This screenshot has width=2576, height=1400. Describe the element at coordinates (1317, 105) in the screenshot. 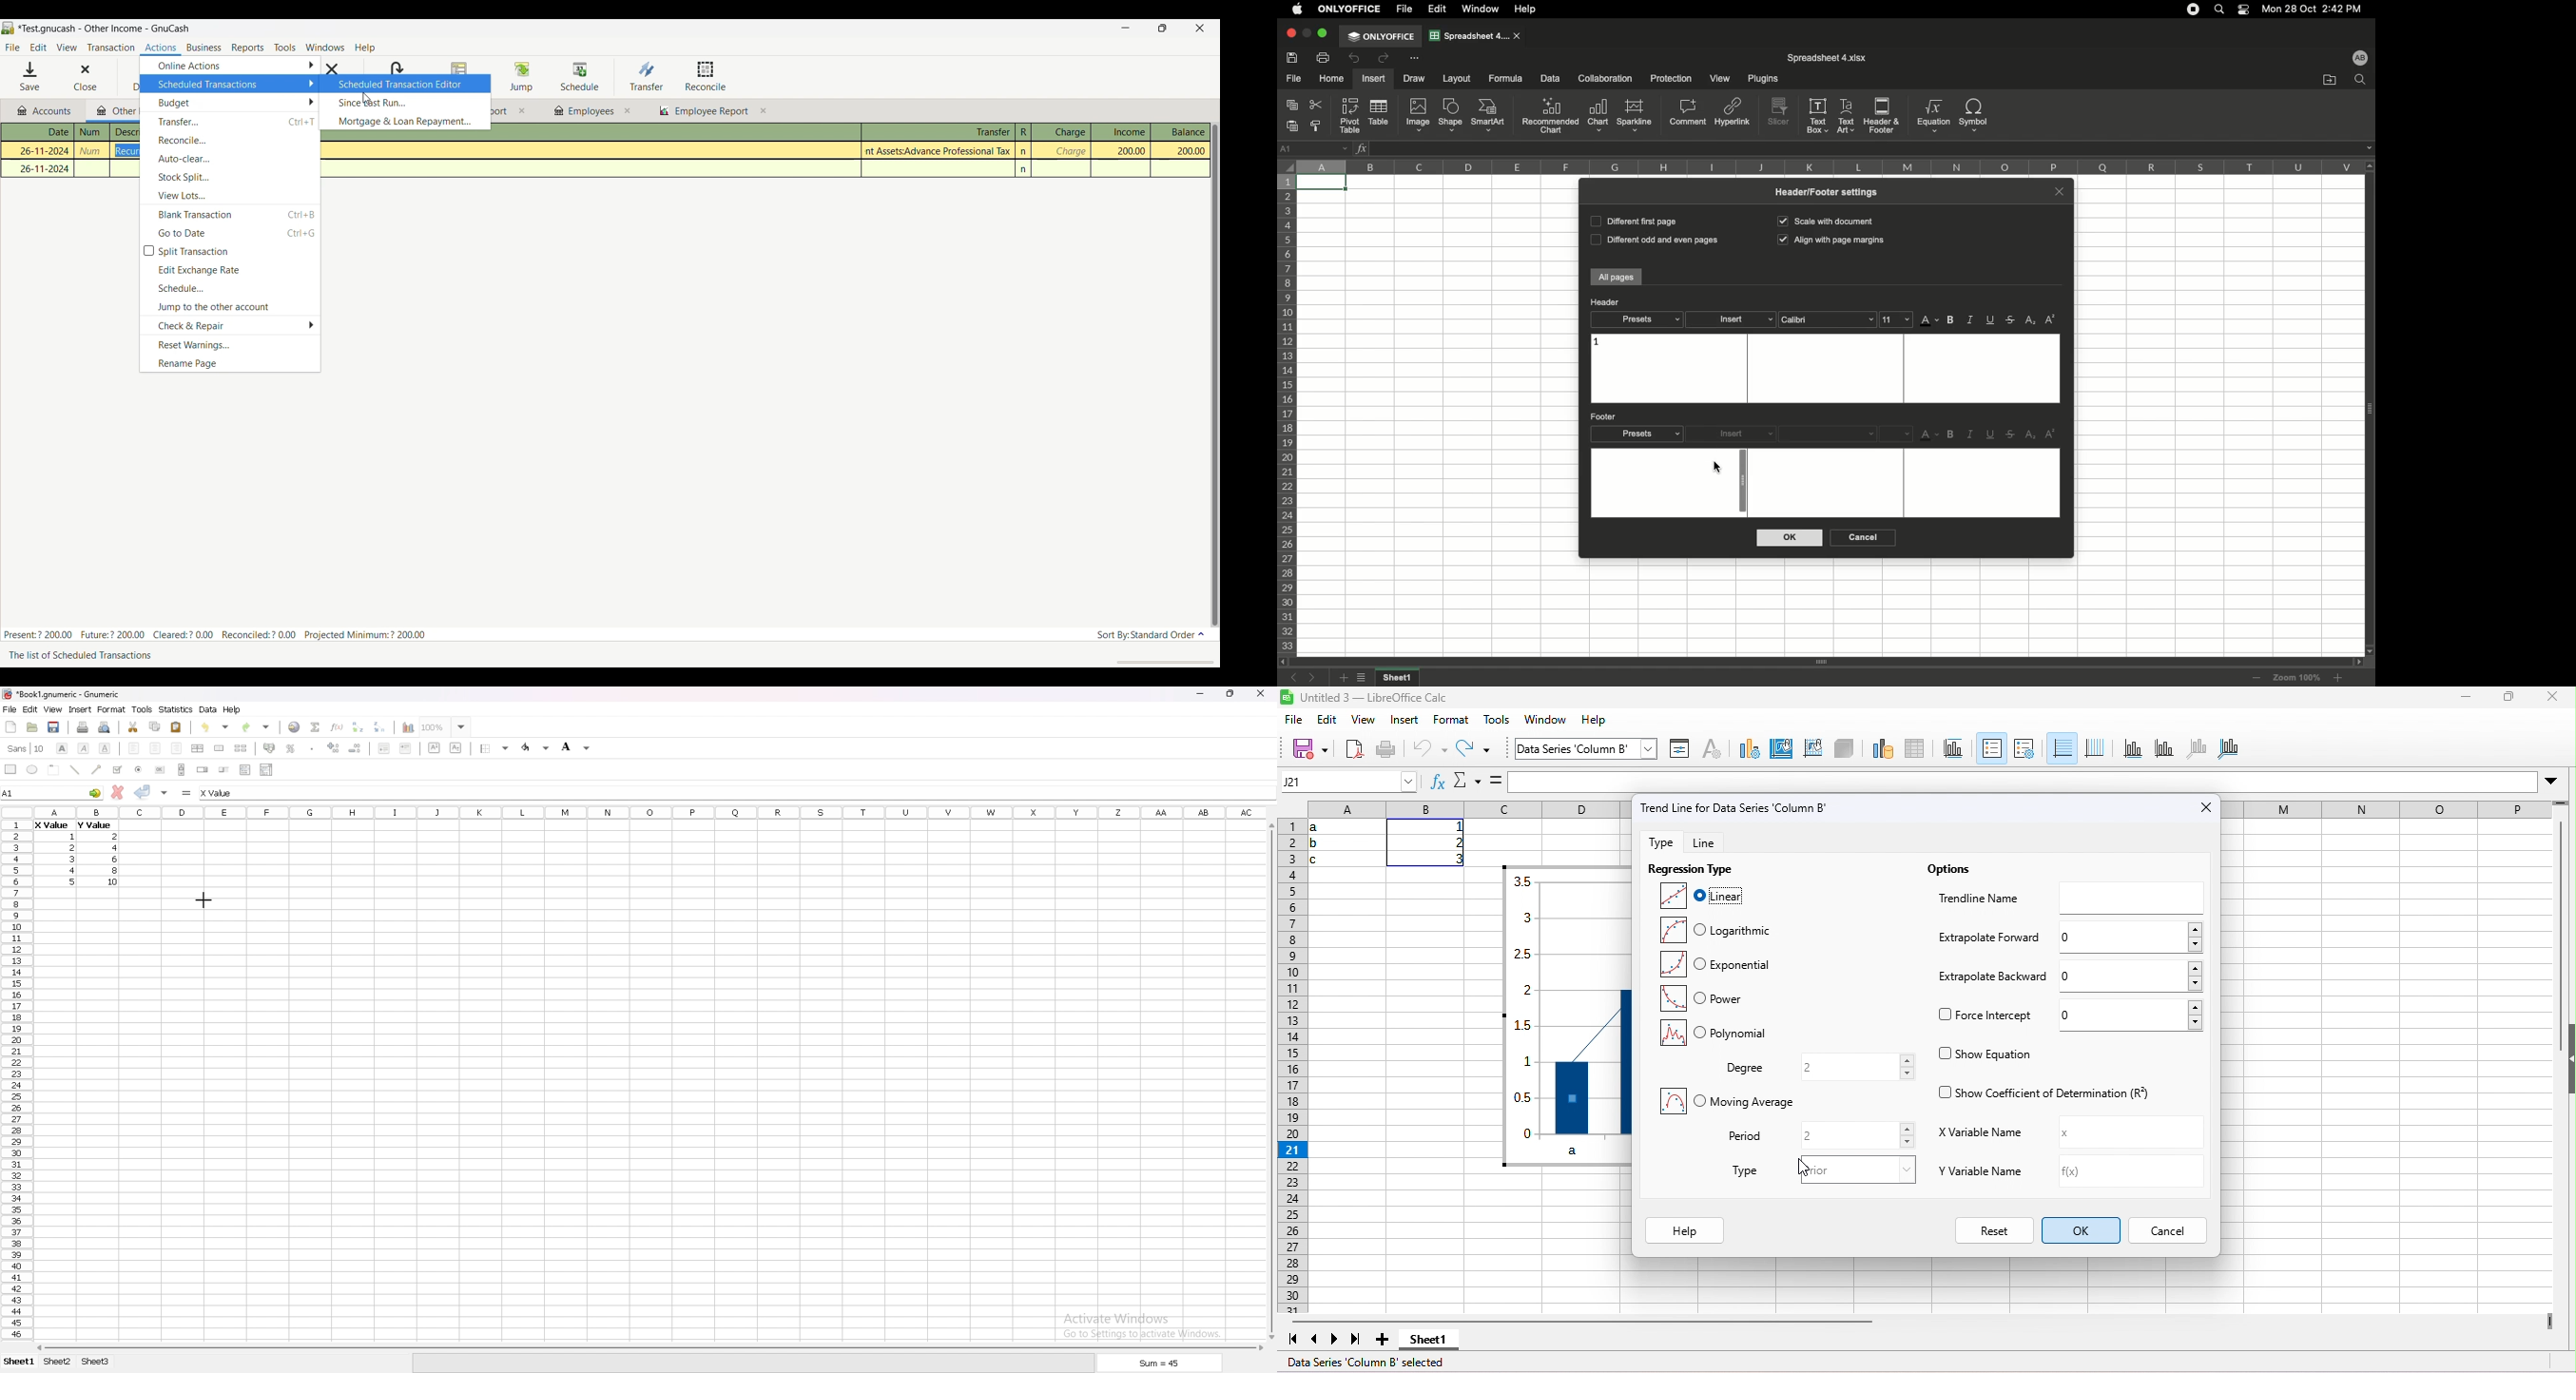

I see `Cut` at that location.